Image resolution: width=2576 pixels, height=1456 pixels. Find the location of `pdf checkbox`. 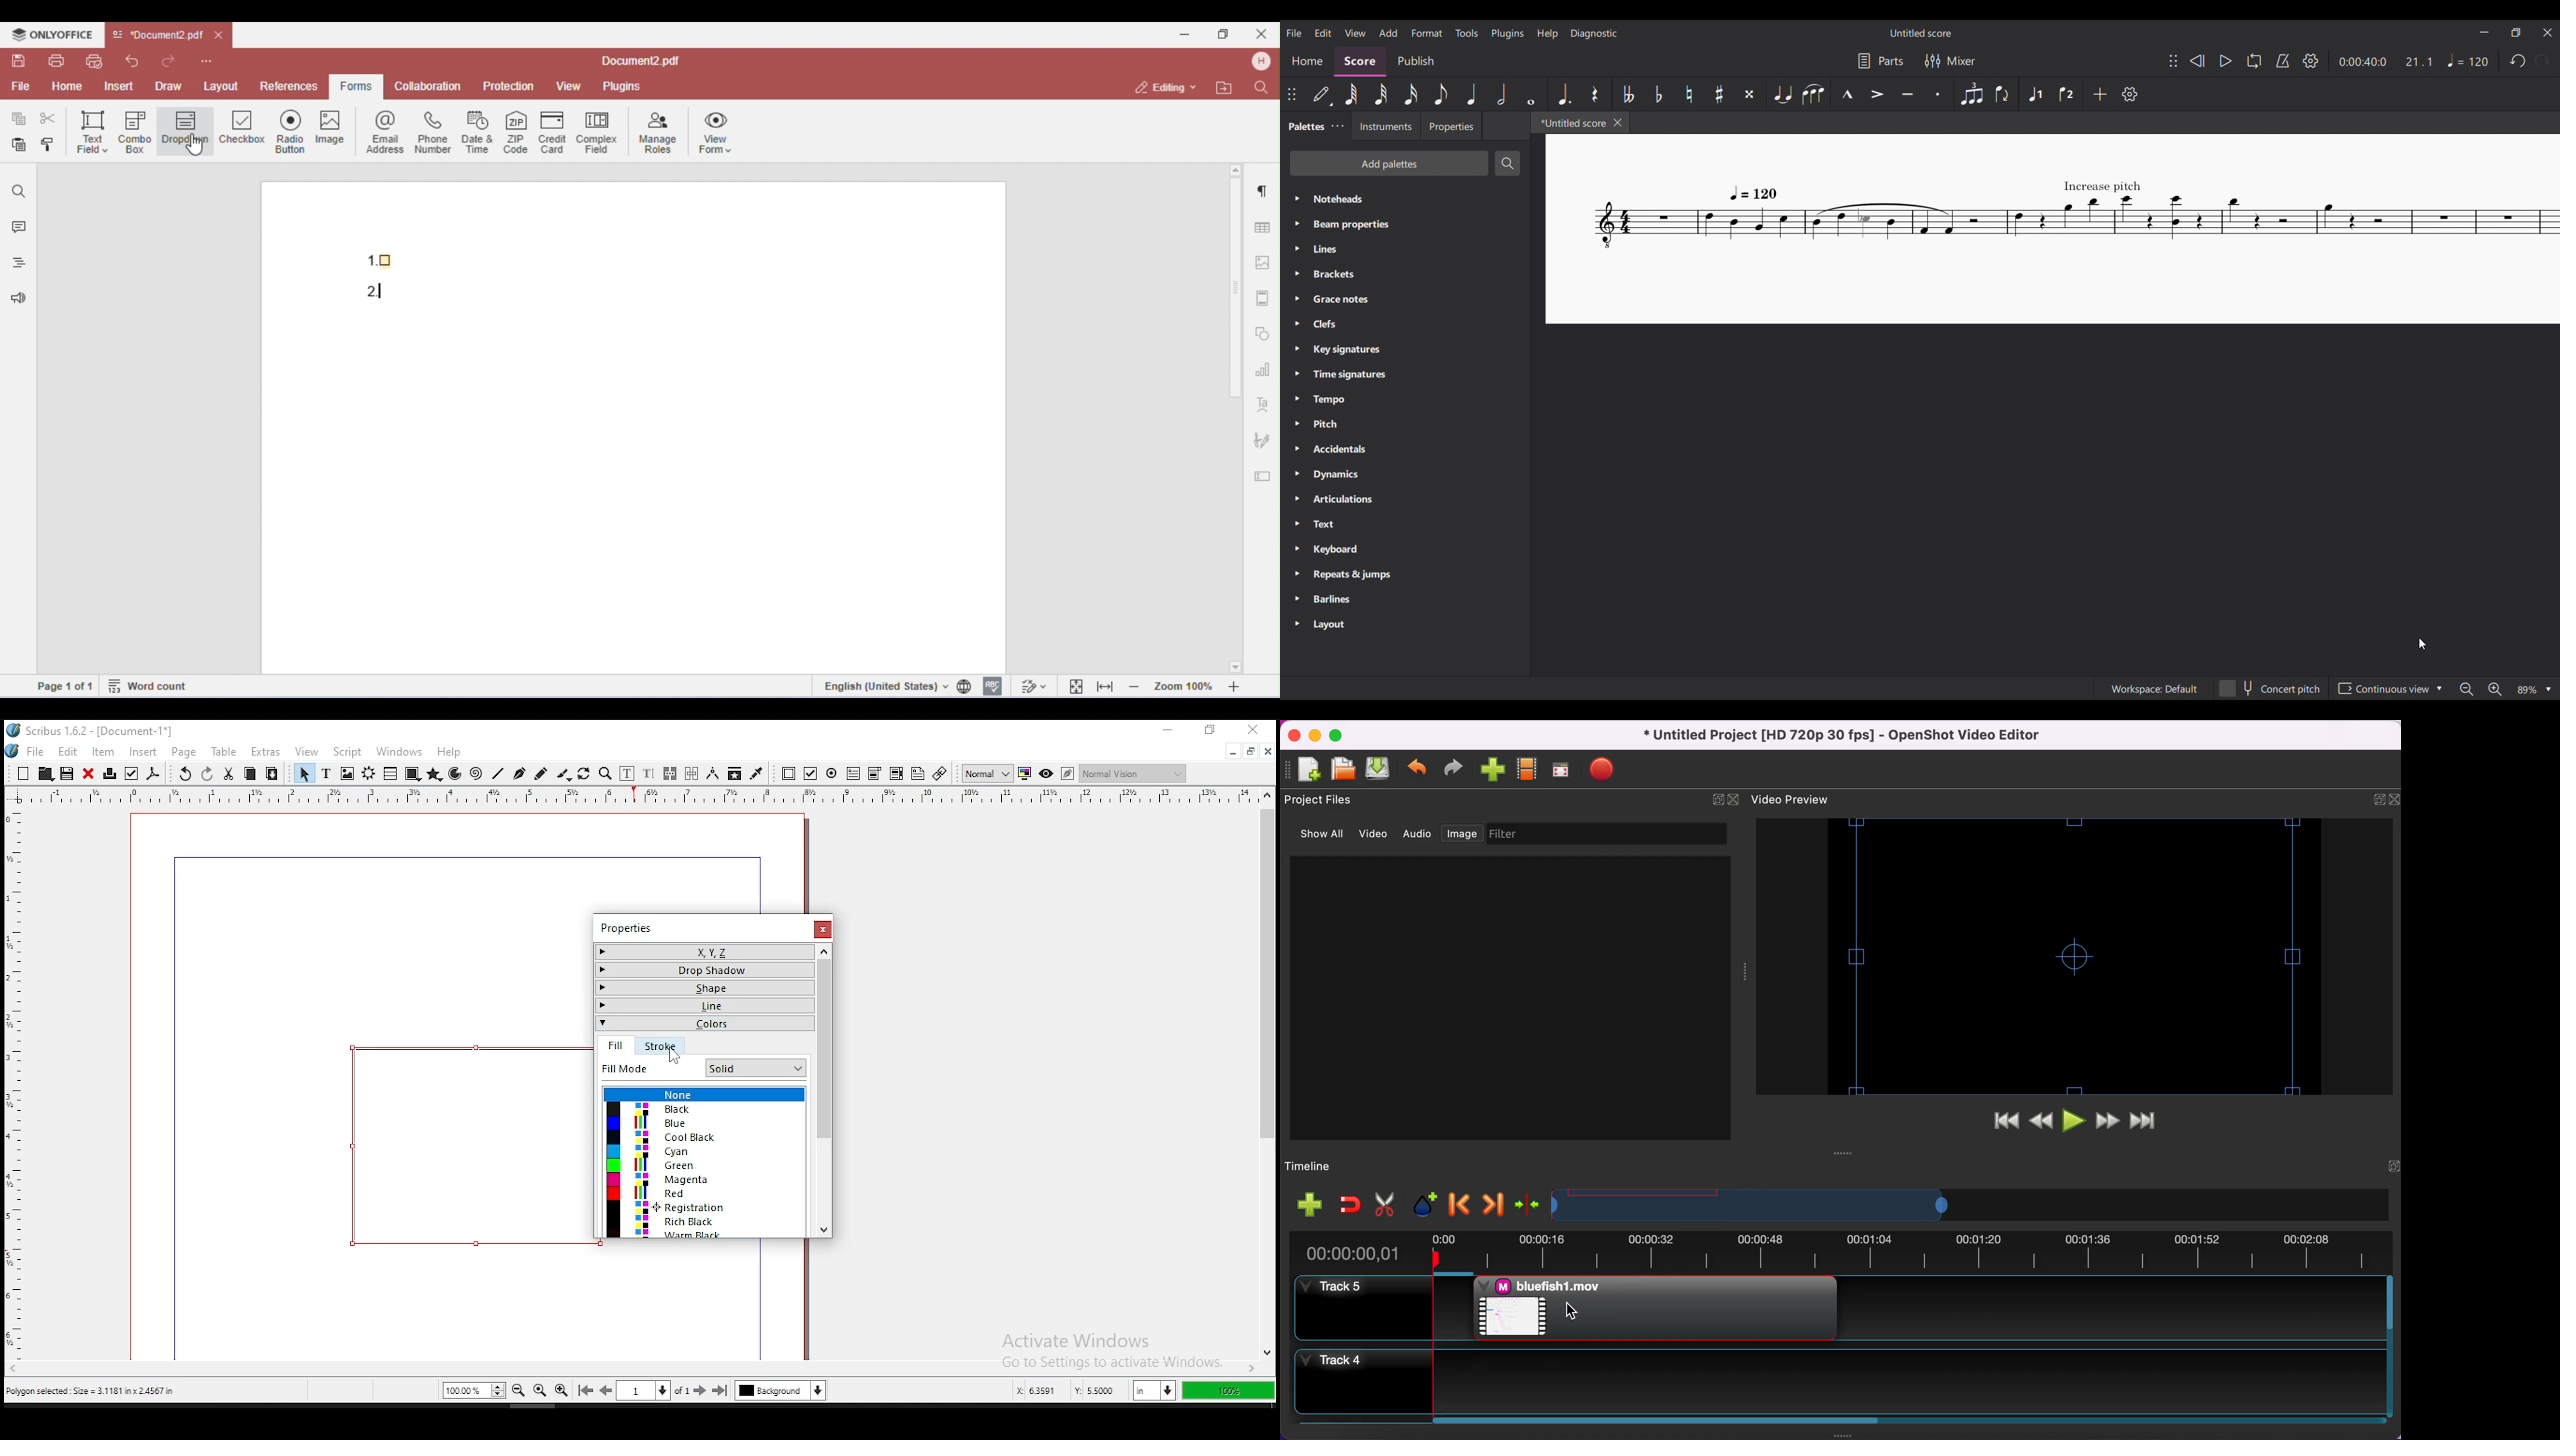

pdf checkbox is located at coordinates (810, 774).